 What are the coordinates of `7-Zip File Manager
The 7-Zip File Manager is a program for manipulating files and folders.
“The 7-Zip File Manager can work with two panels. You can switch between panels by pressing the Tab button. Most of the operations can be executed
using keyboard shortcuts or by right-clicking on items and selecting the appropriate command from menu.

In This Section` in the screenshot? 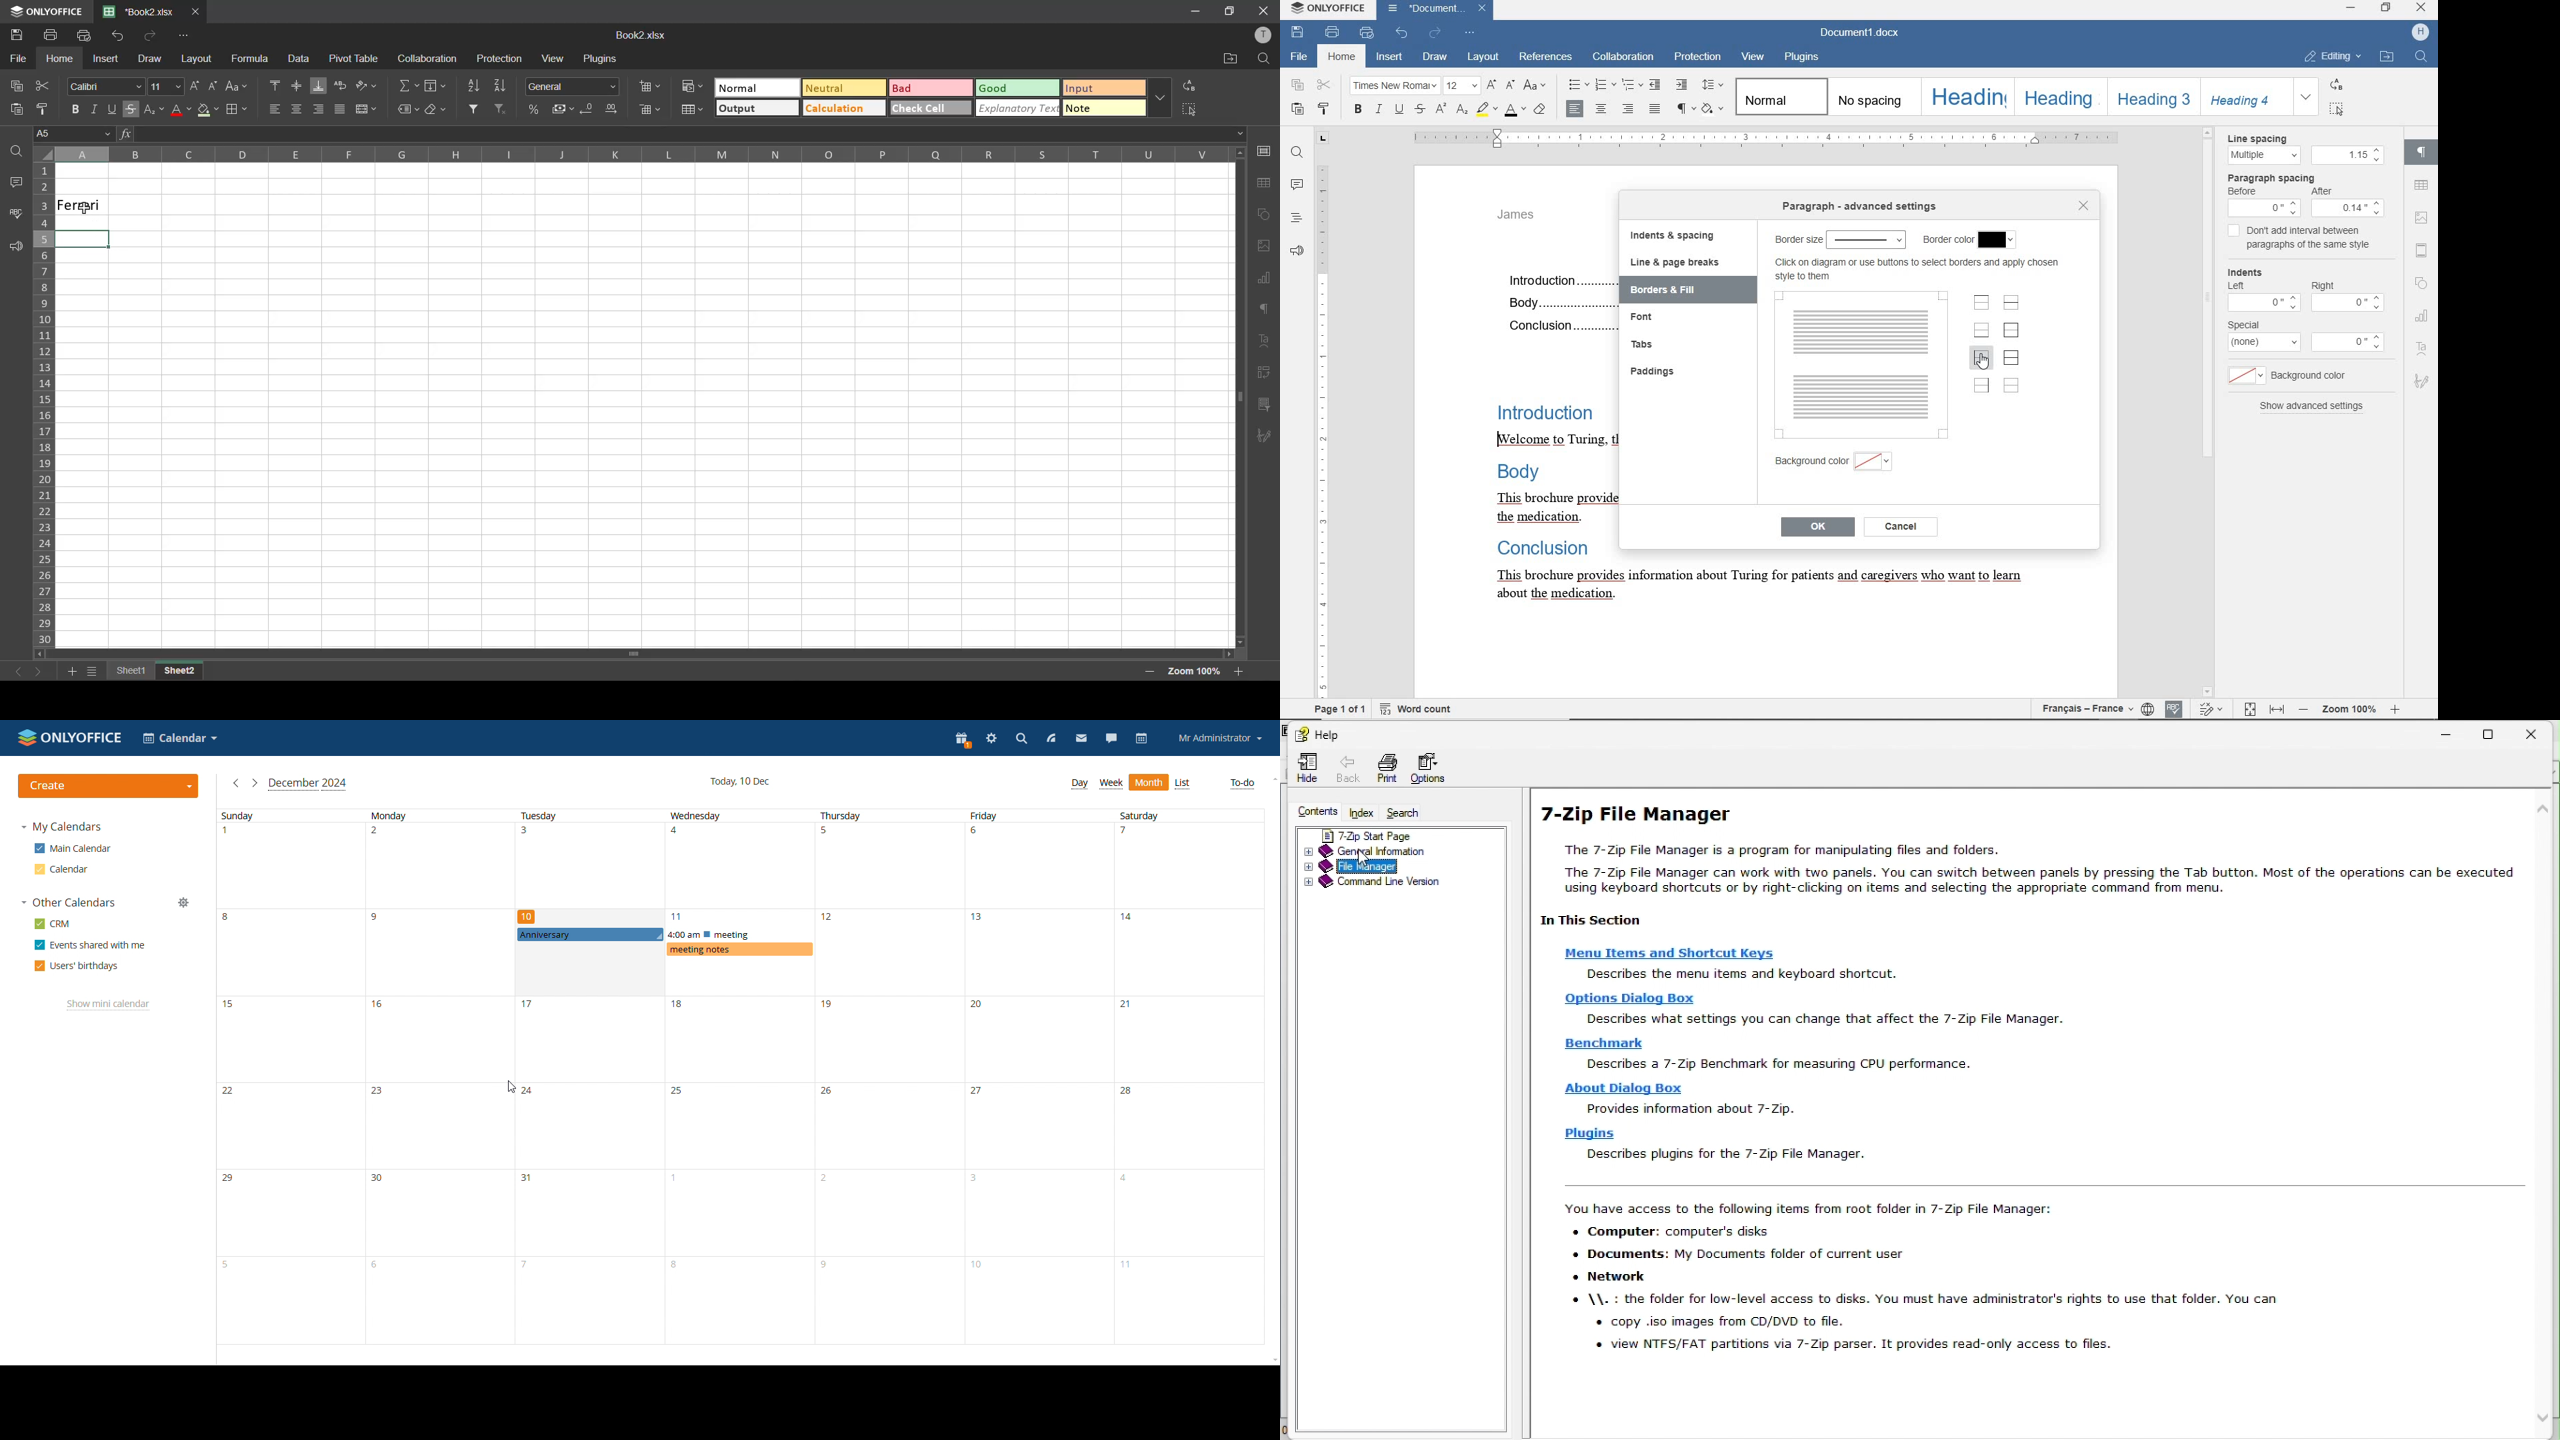 It's located at (2024, 867).